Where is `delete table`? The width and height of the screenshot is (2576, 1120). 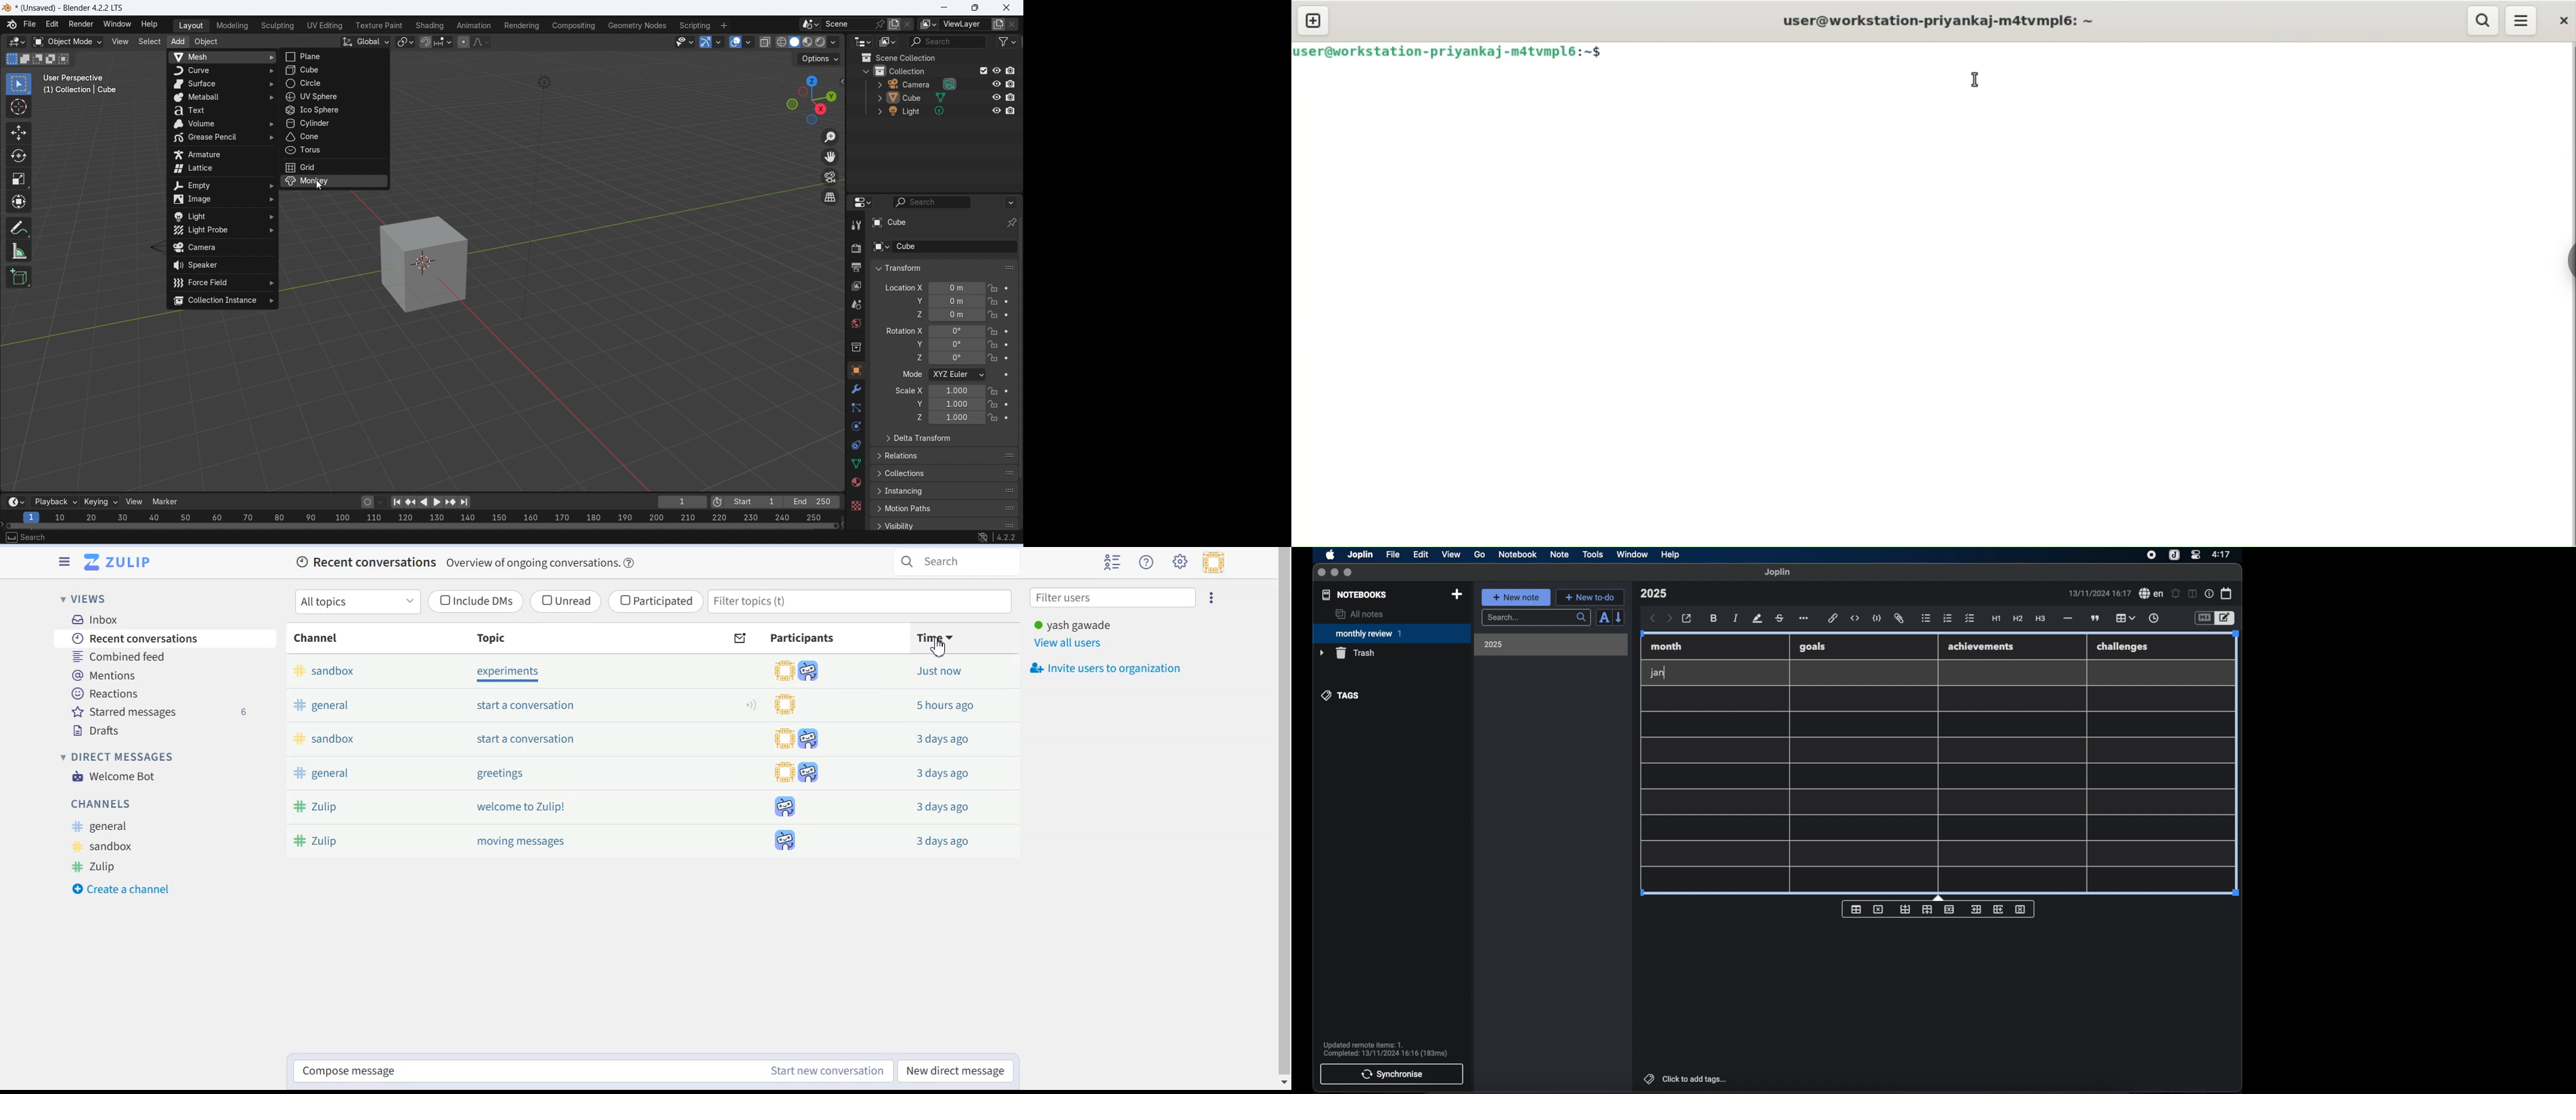
delete table is located at coordinates (1878, 910).